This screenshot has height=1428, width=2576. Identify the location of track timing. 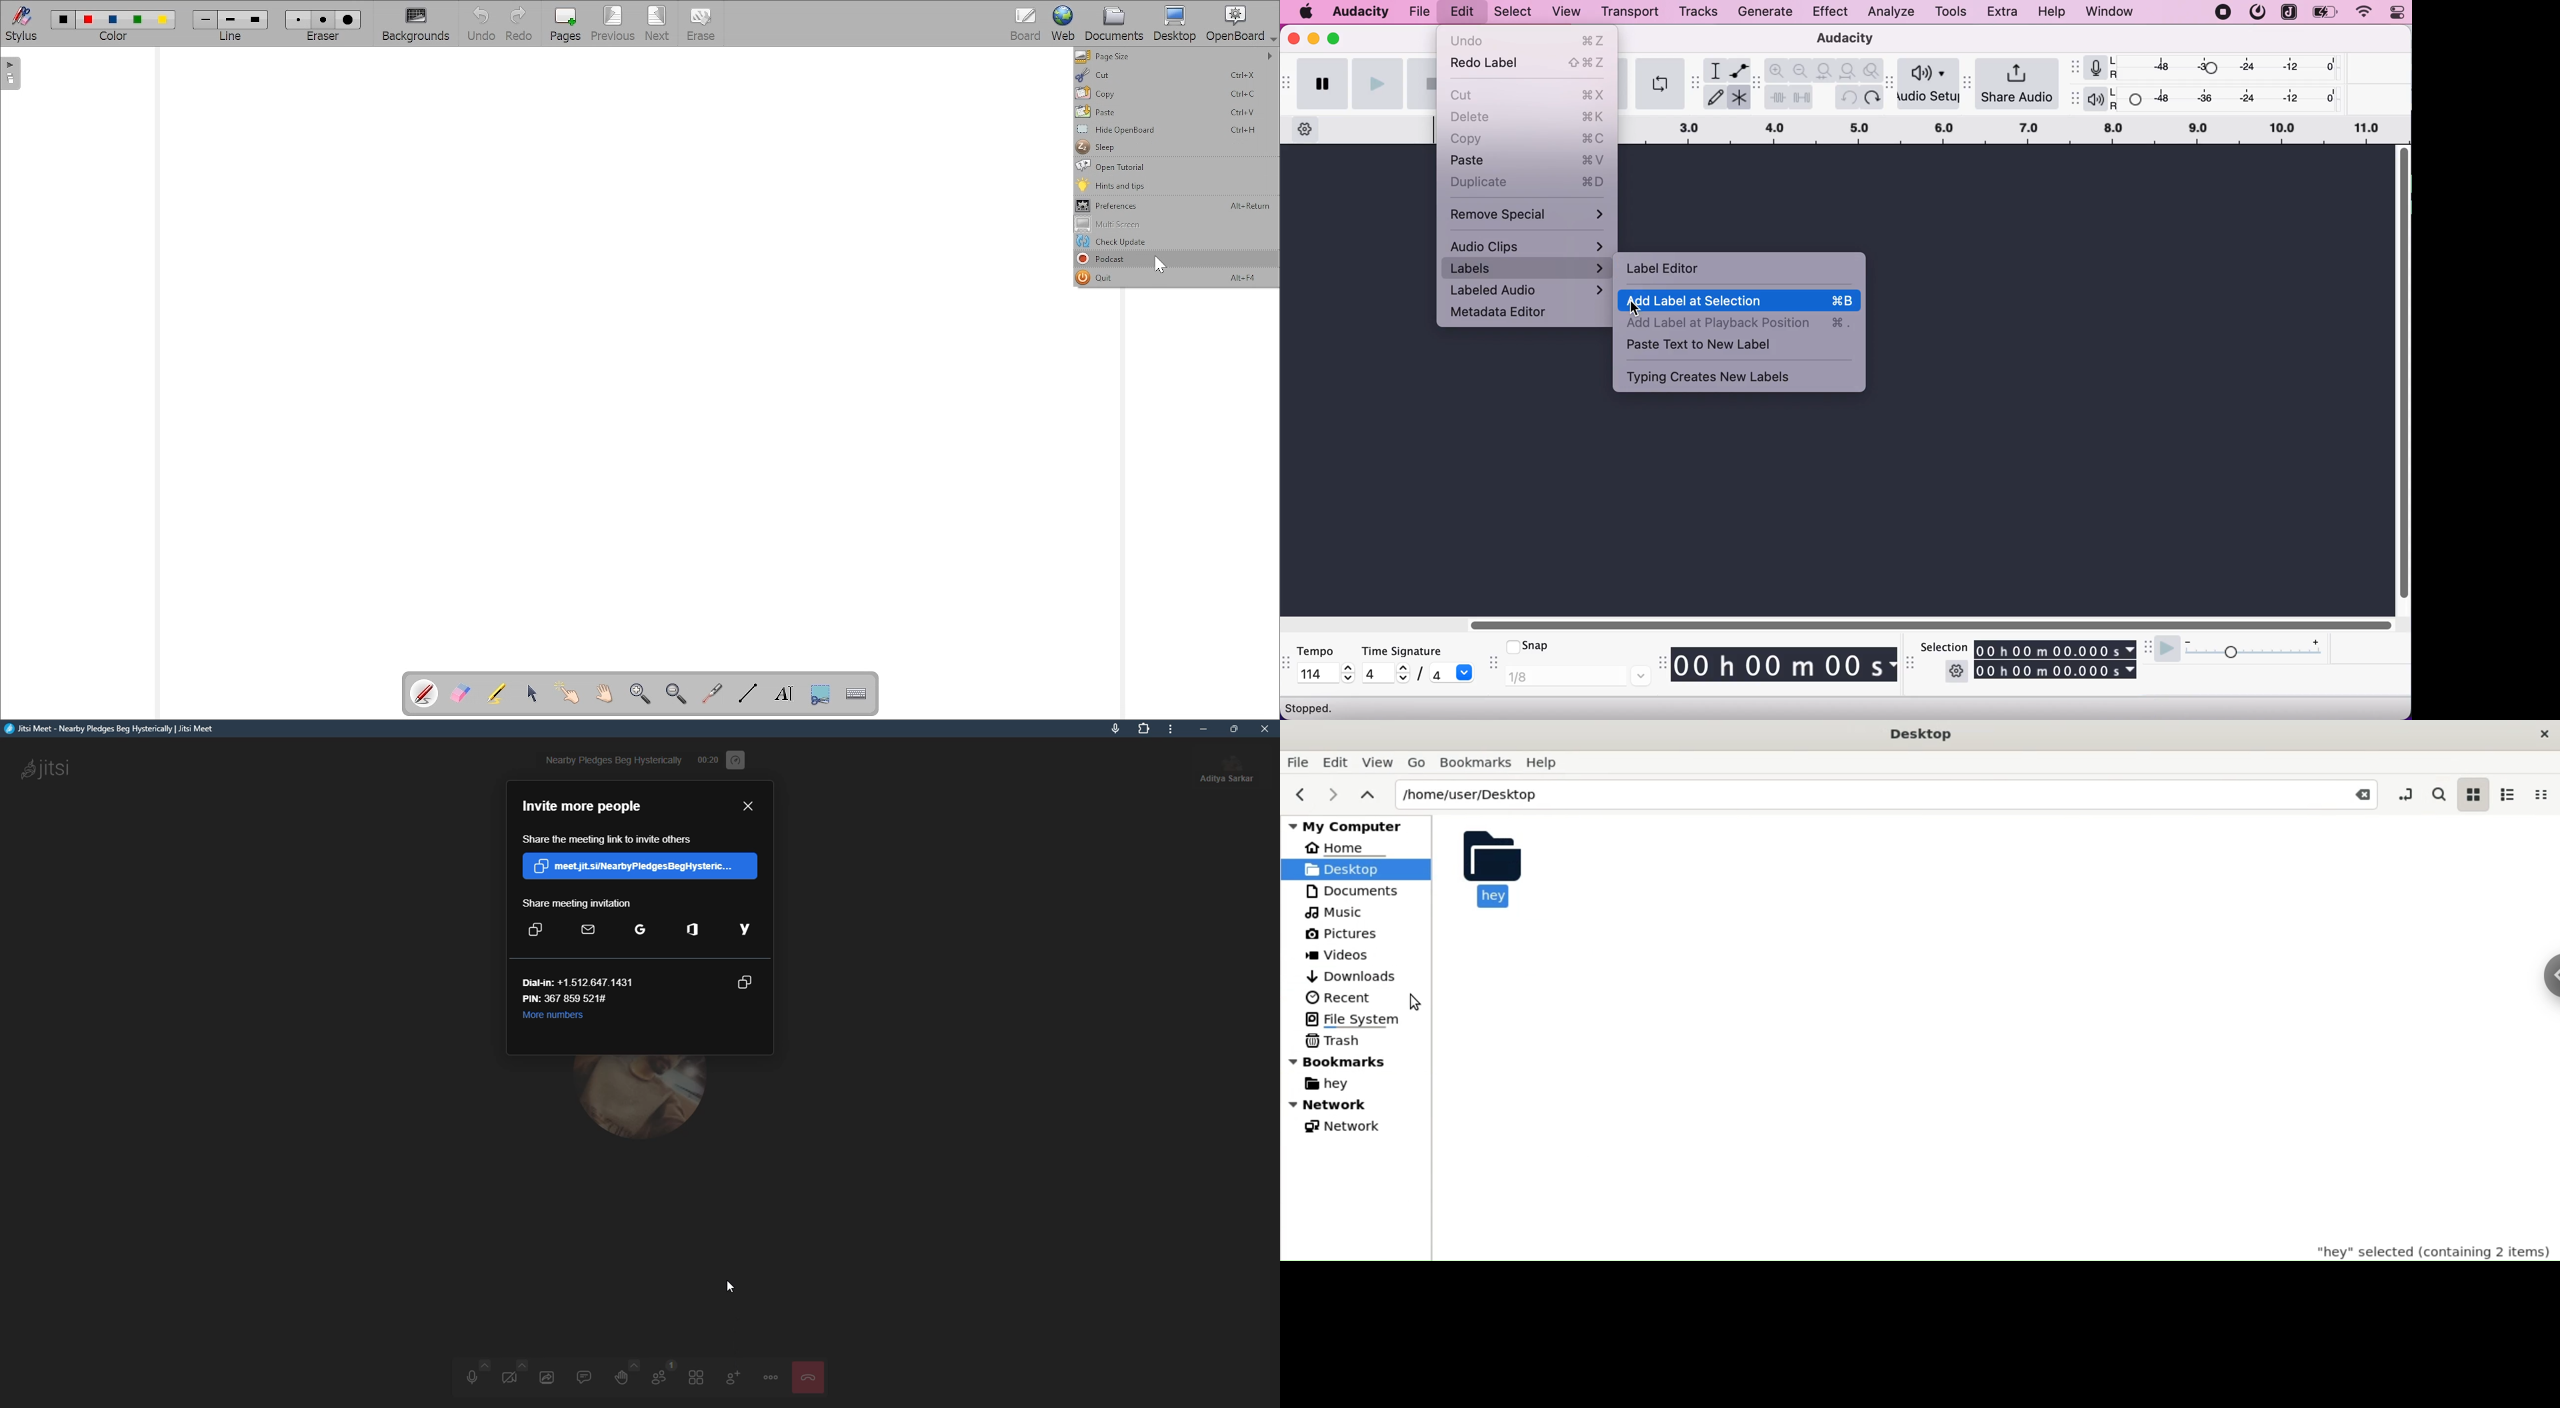
(2057, 670).